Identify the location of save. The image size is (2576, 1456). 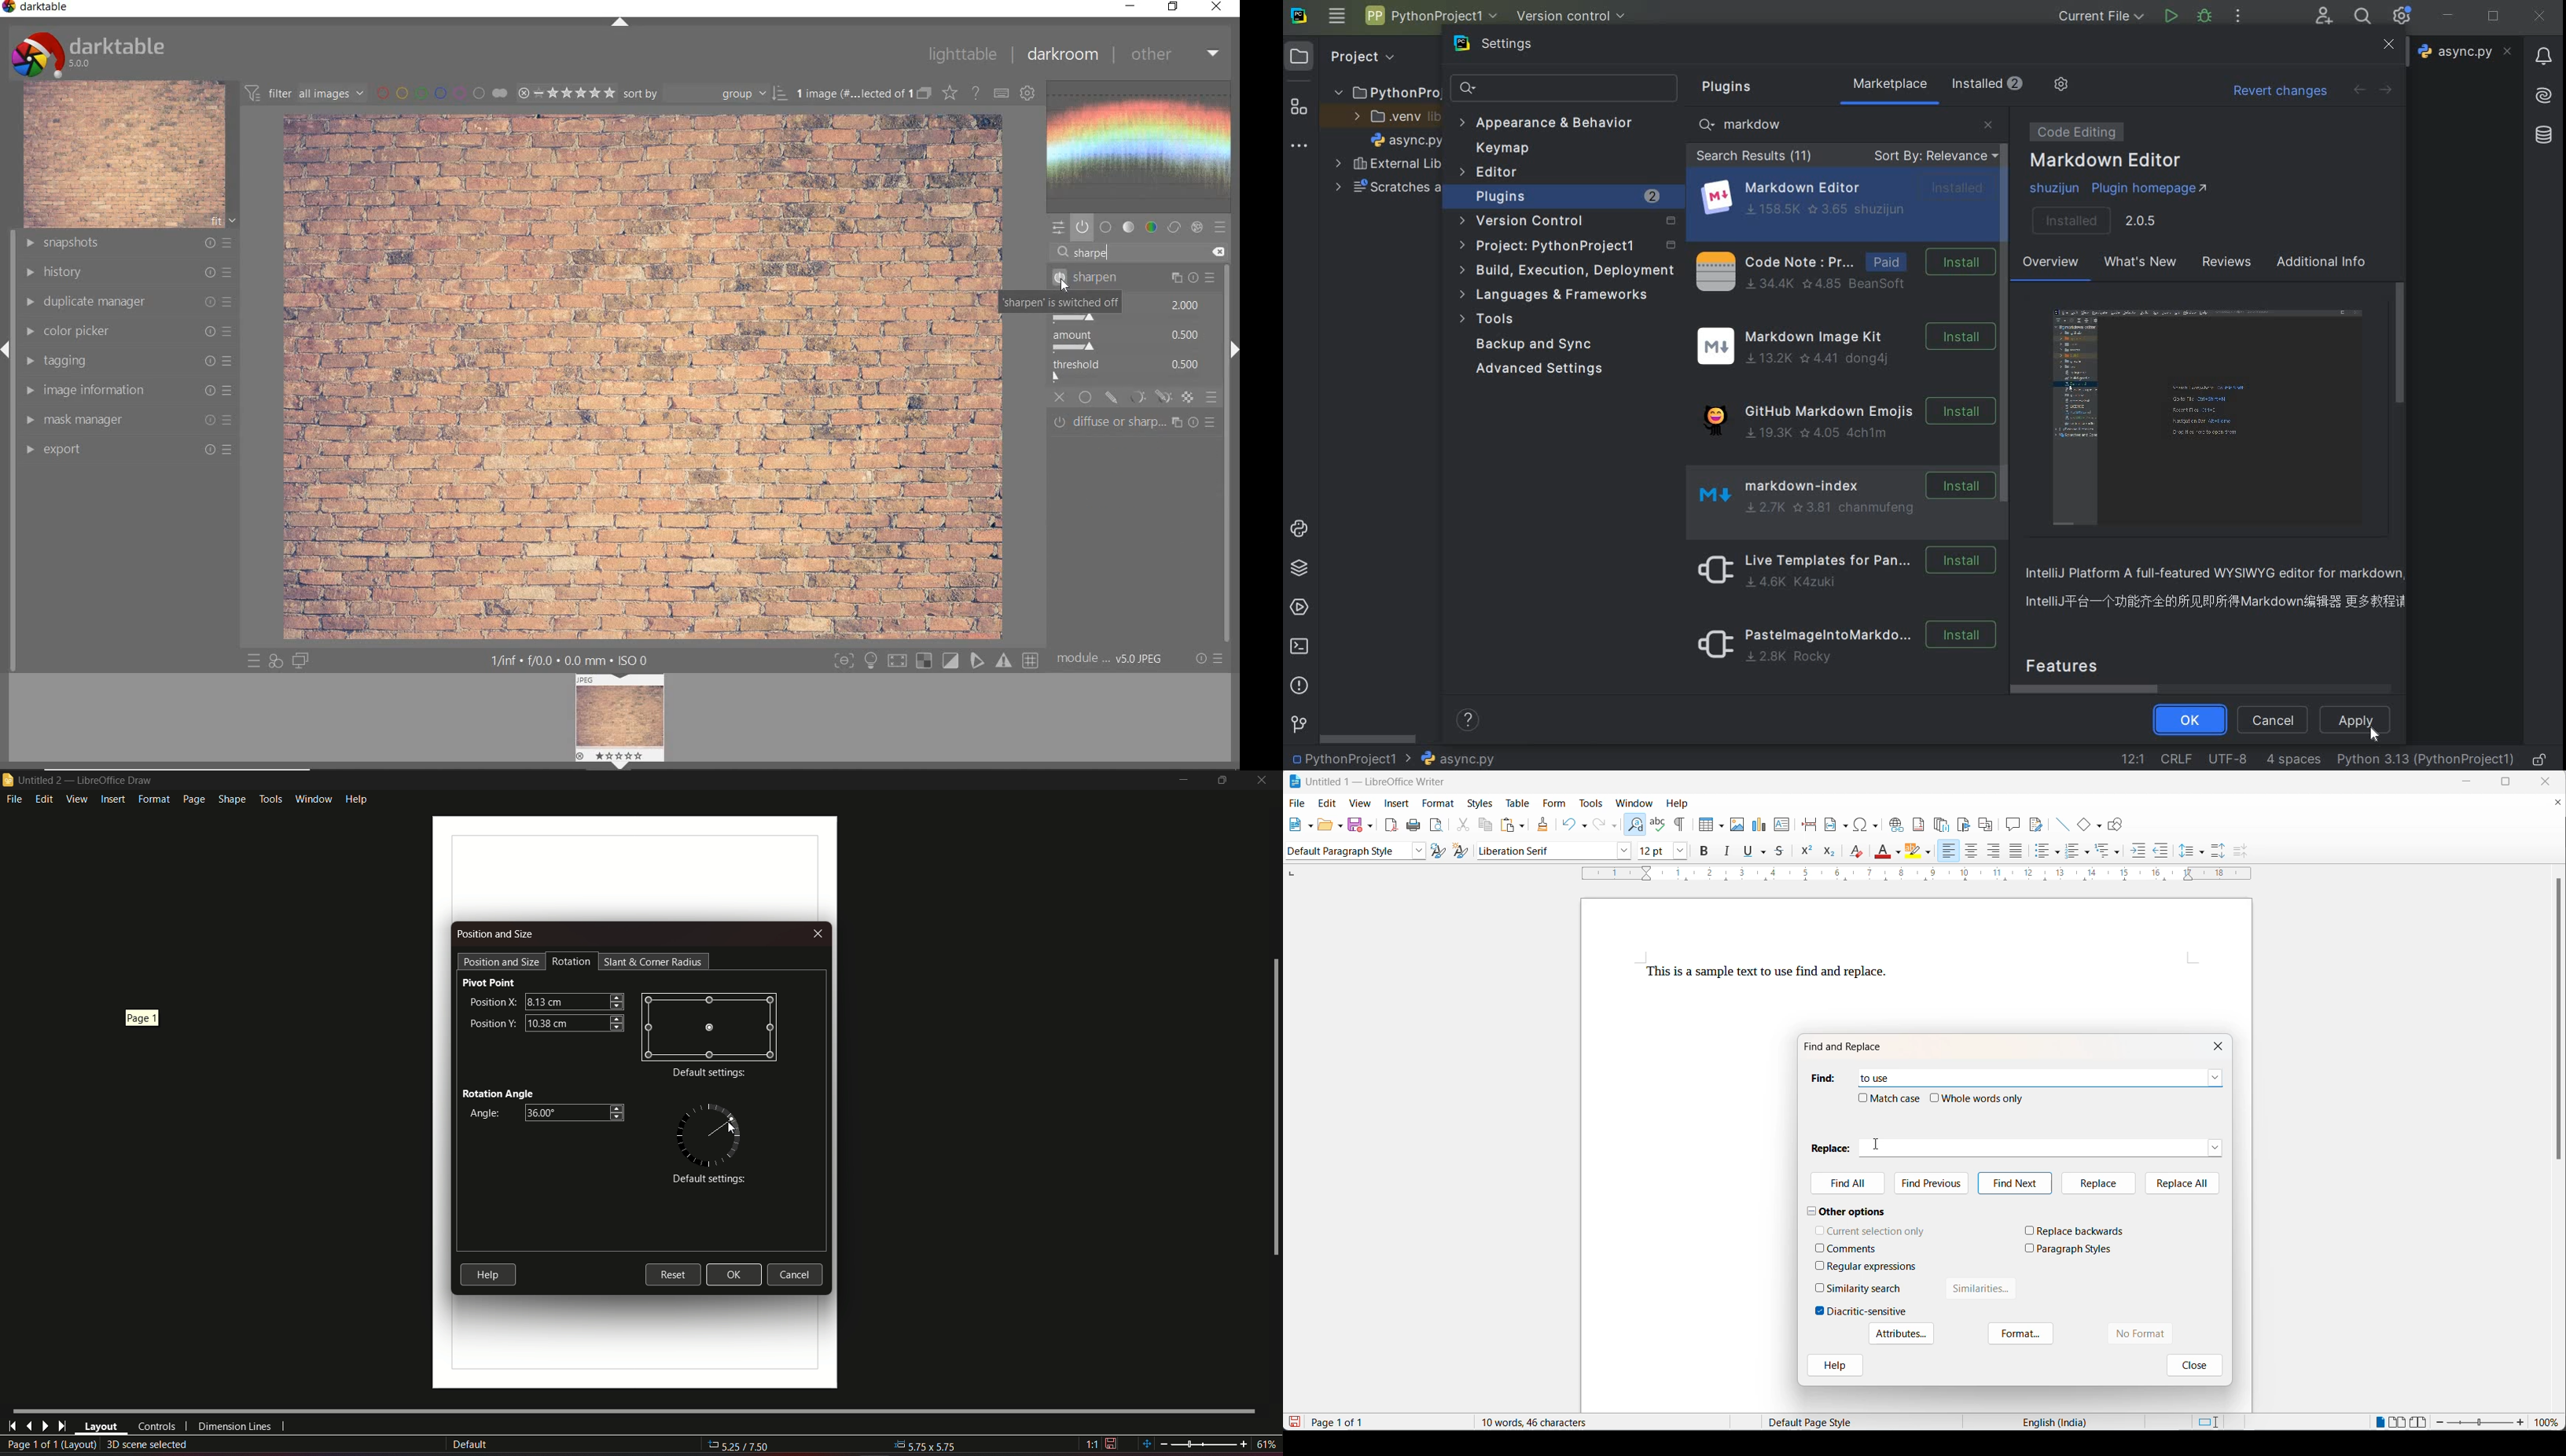
(1356, 824).